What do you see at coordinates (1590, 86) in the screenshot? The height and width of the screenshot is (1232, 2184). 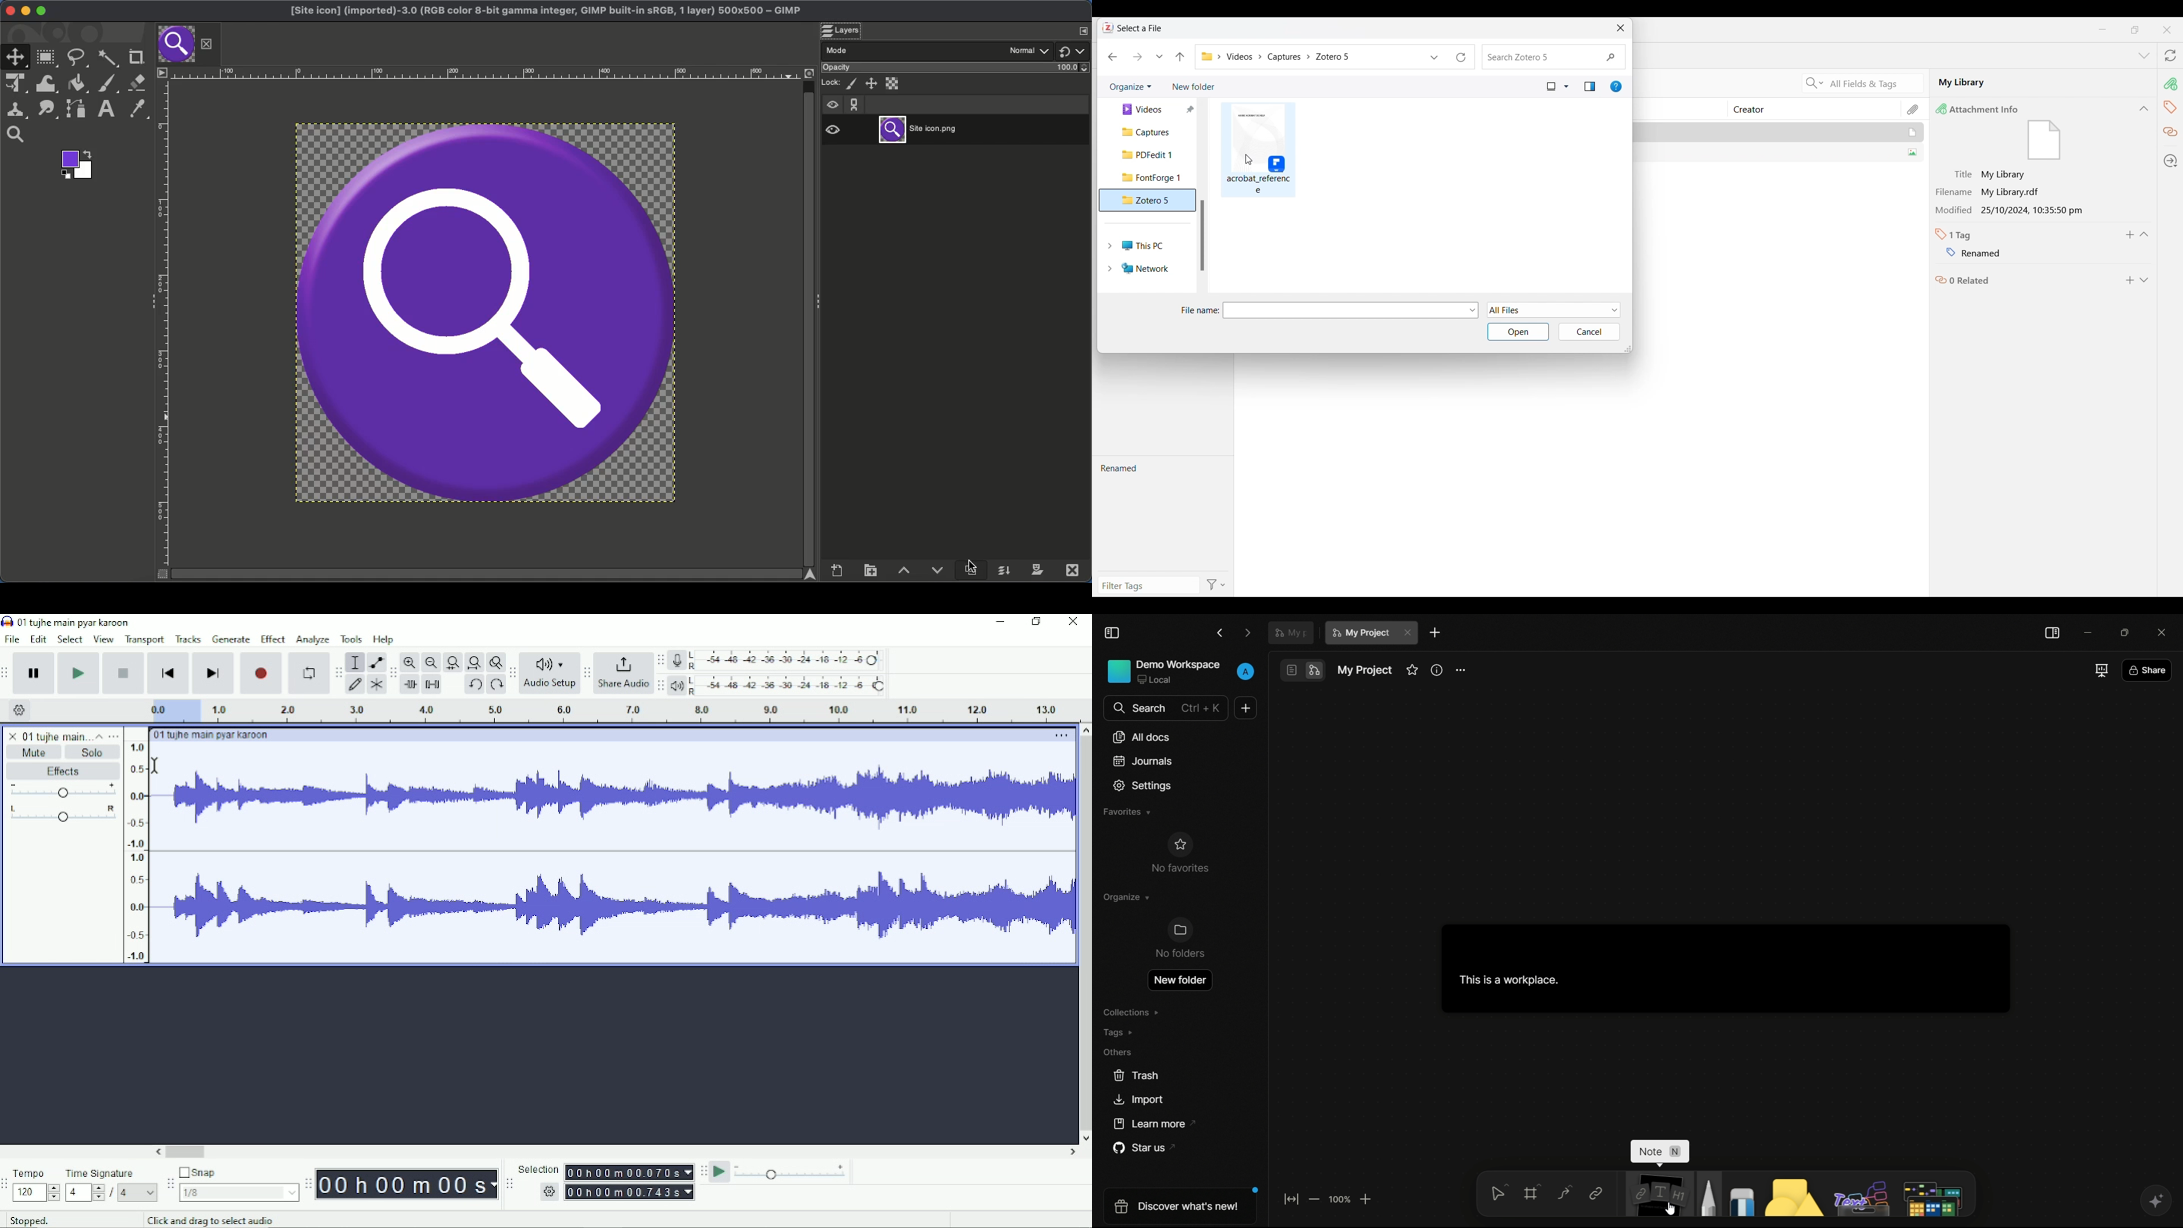 I see `Show the preview pane` at bounding box center [1590, 86].